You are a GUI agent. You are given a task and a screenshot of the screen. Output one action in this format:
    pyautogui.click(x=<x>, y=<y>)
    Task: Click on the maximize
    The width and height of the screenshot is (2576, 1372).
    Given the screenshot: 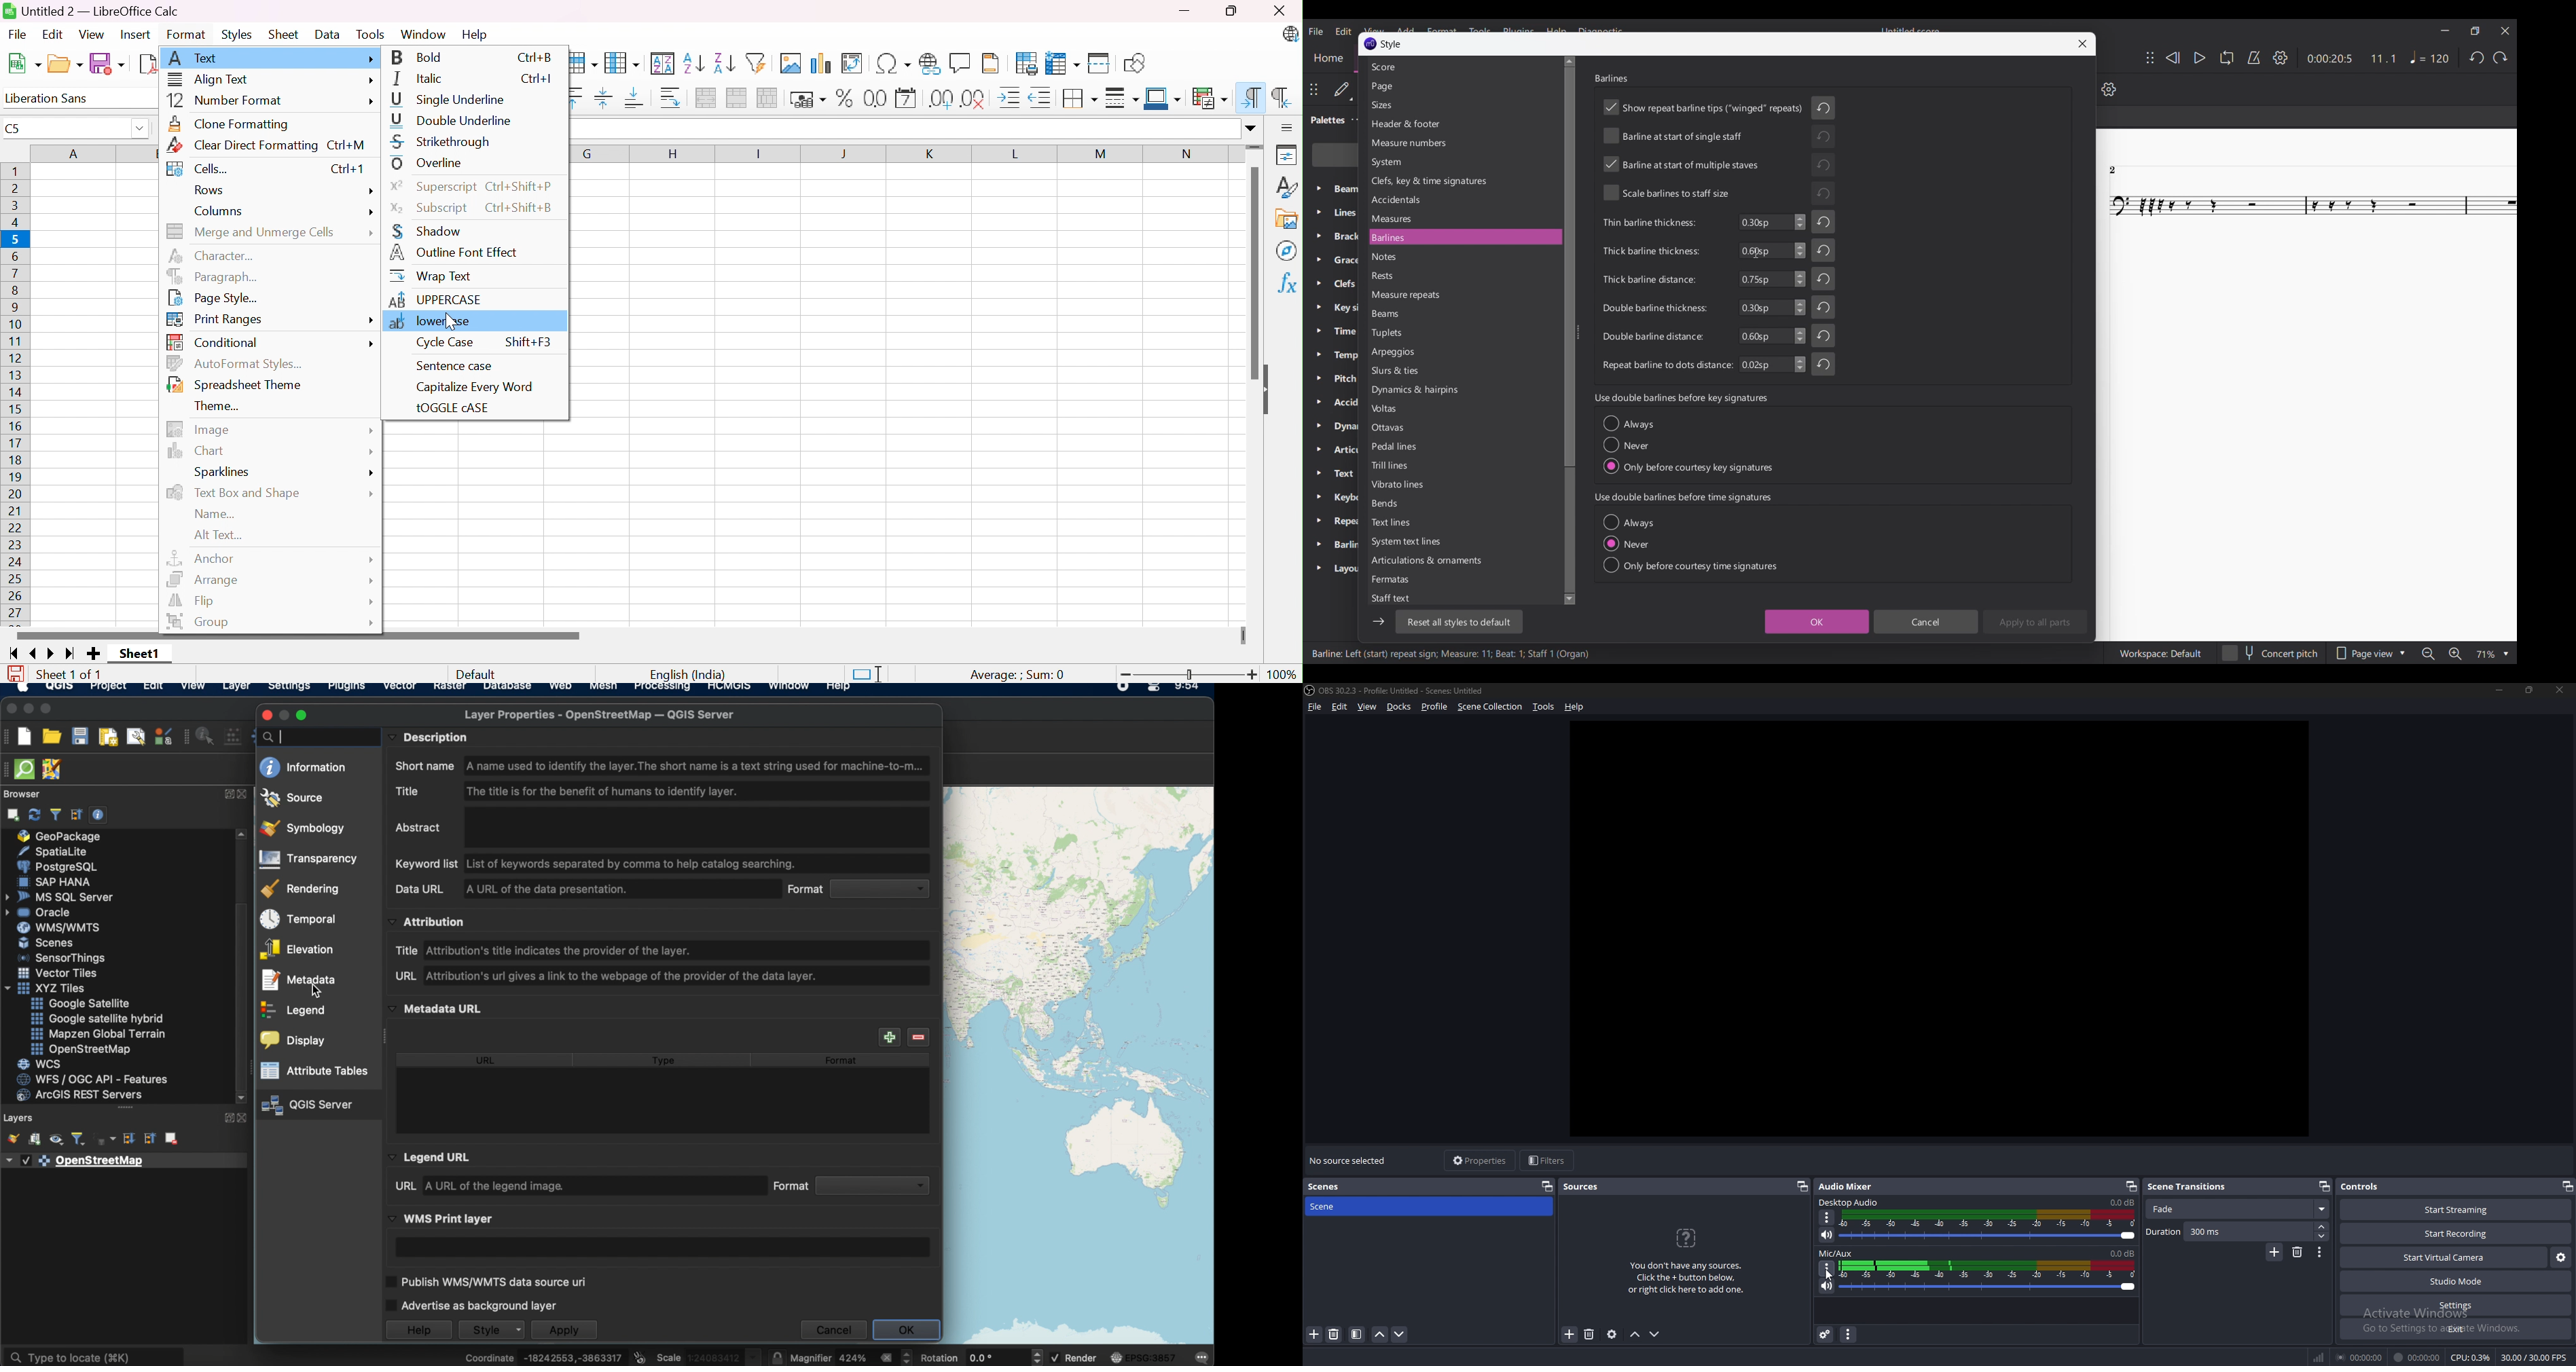 What is the action you would take?
    pyautogui.click(x=47, y=708)
    